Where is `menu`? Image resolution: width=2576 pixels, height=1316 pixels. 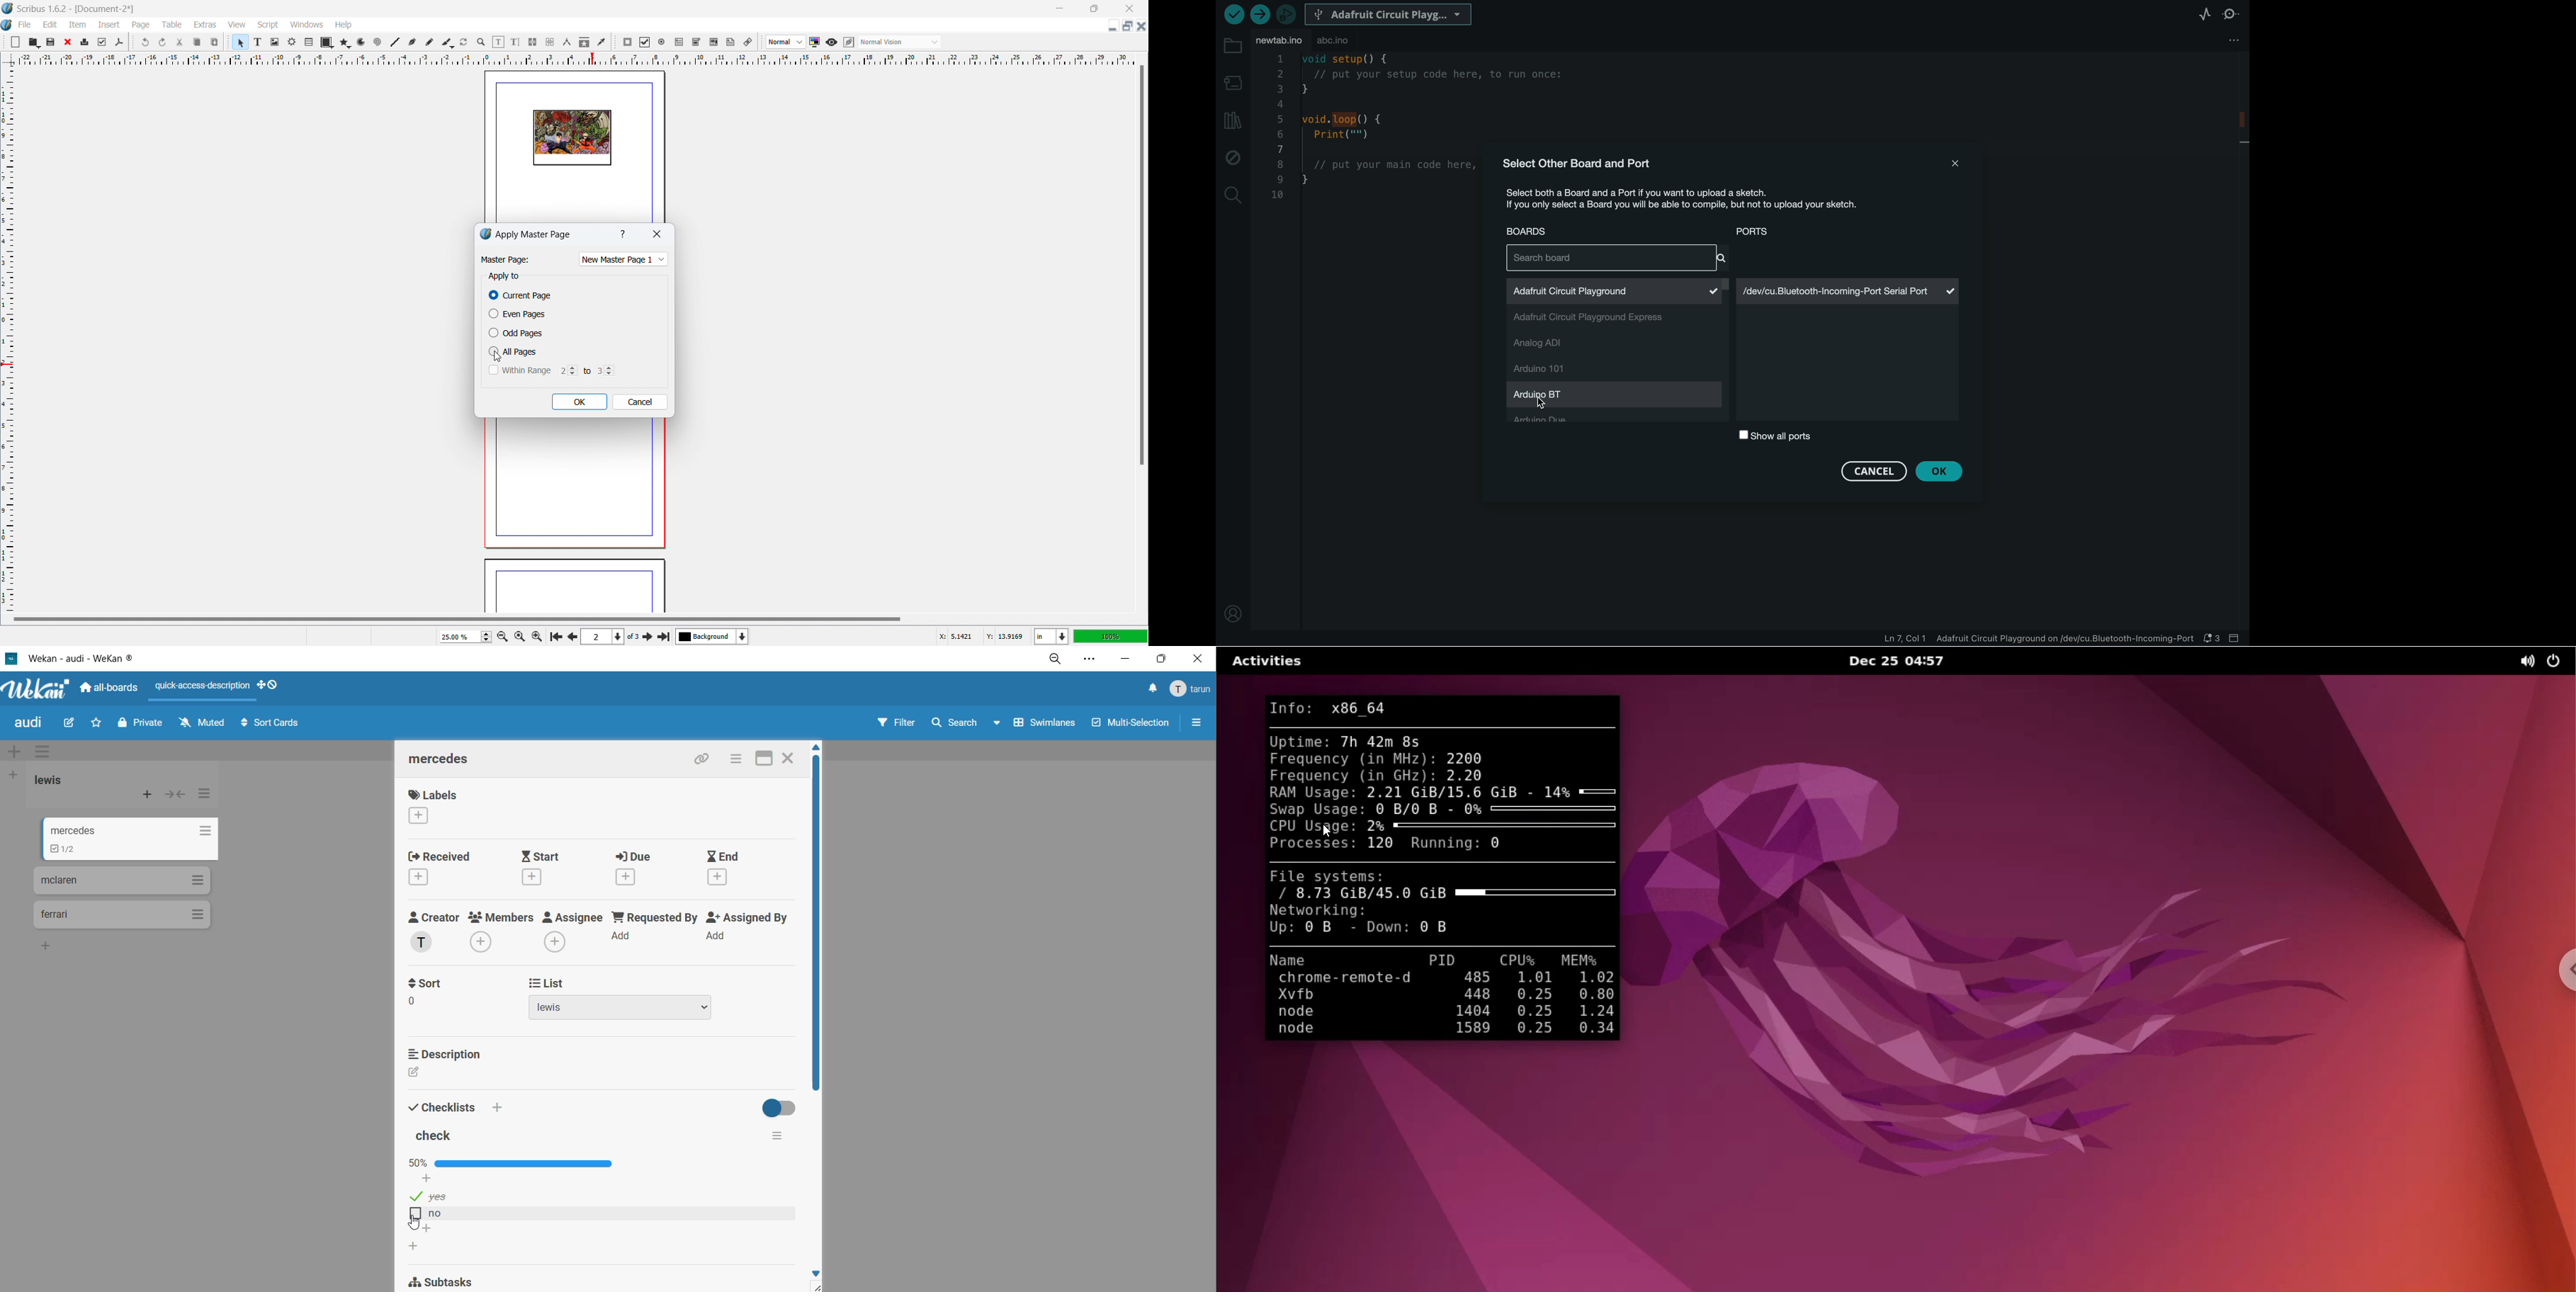
menu is located at coordinates (1189, 689).